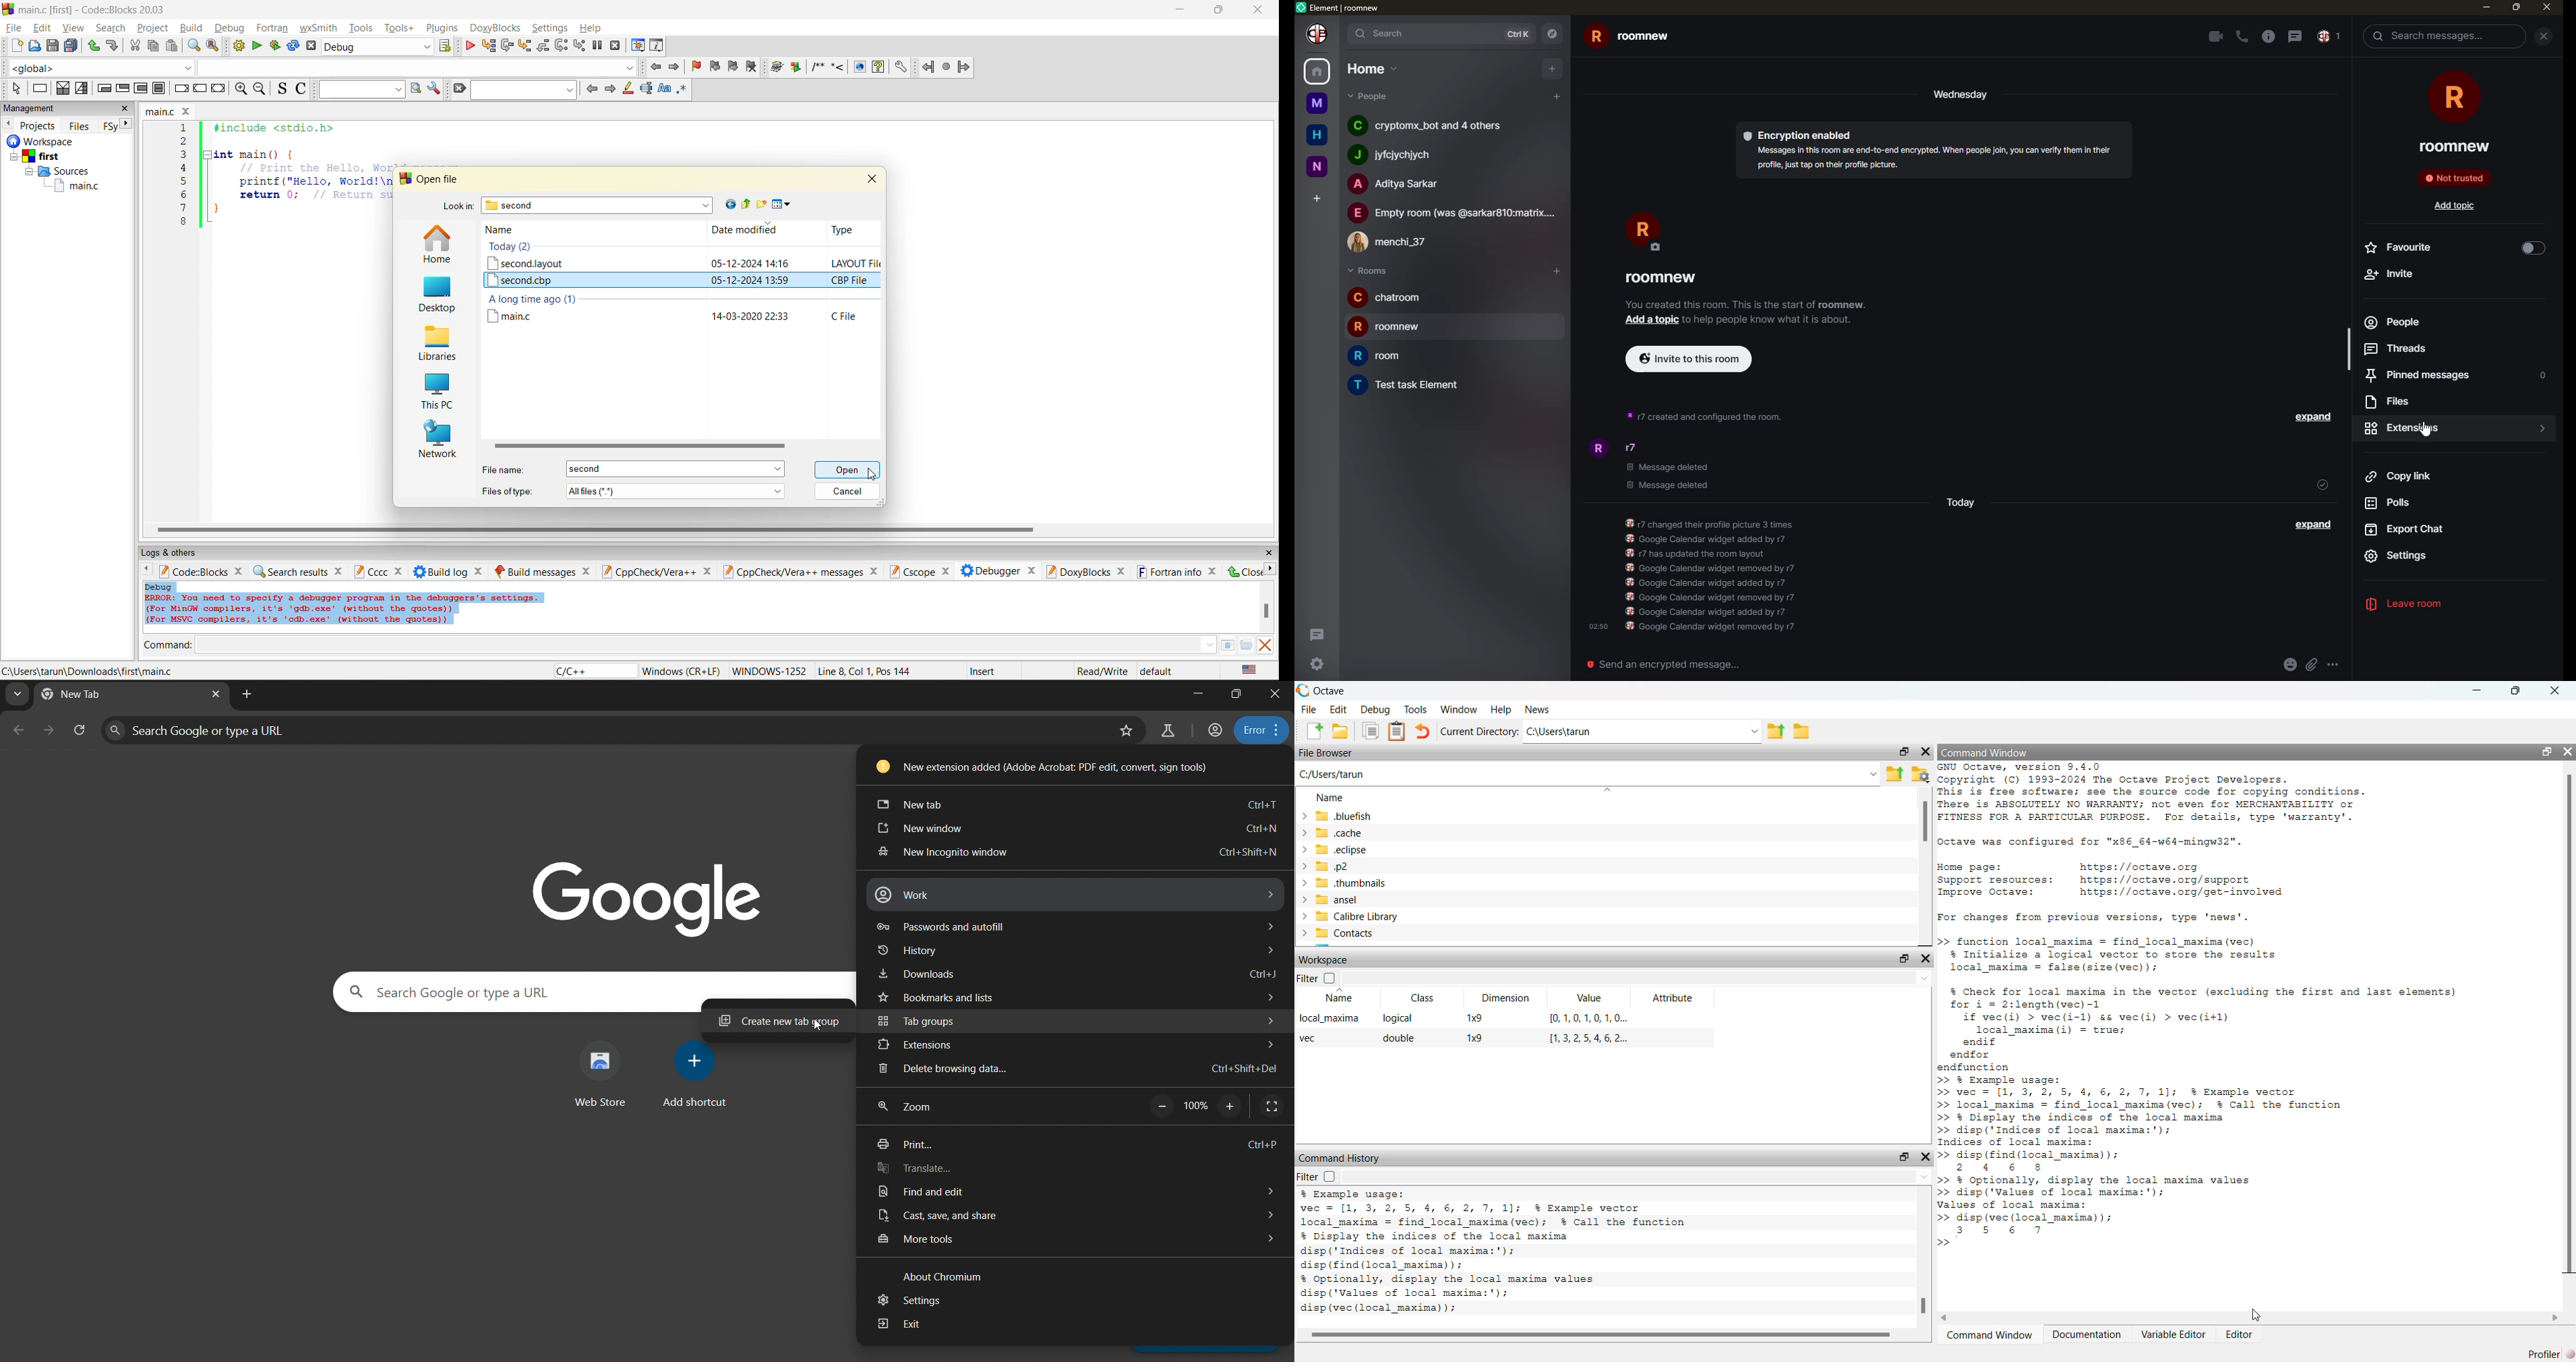 The width and height of the screenshot is (2576, 1372). I want to click on go back one page, so click(19, 731).